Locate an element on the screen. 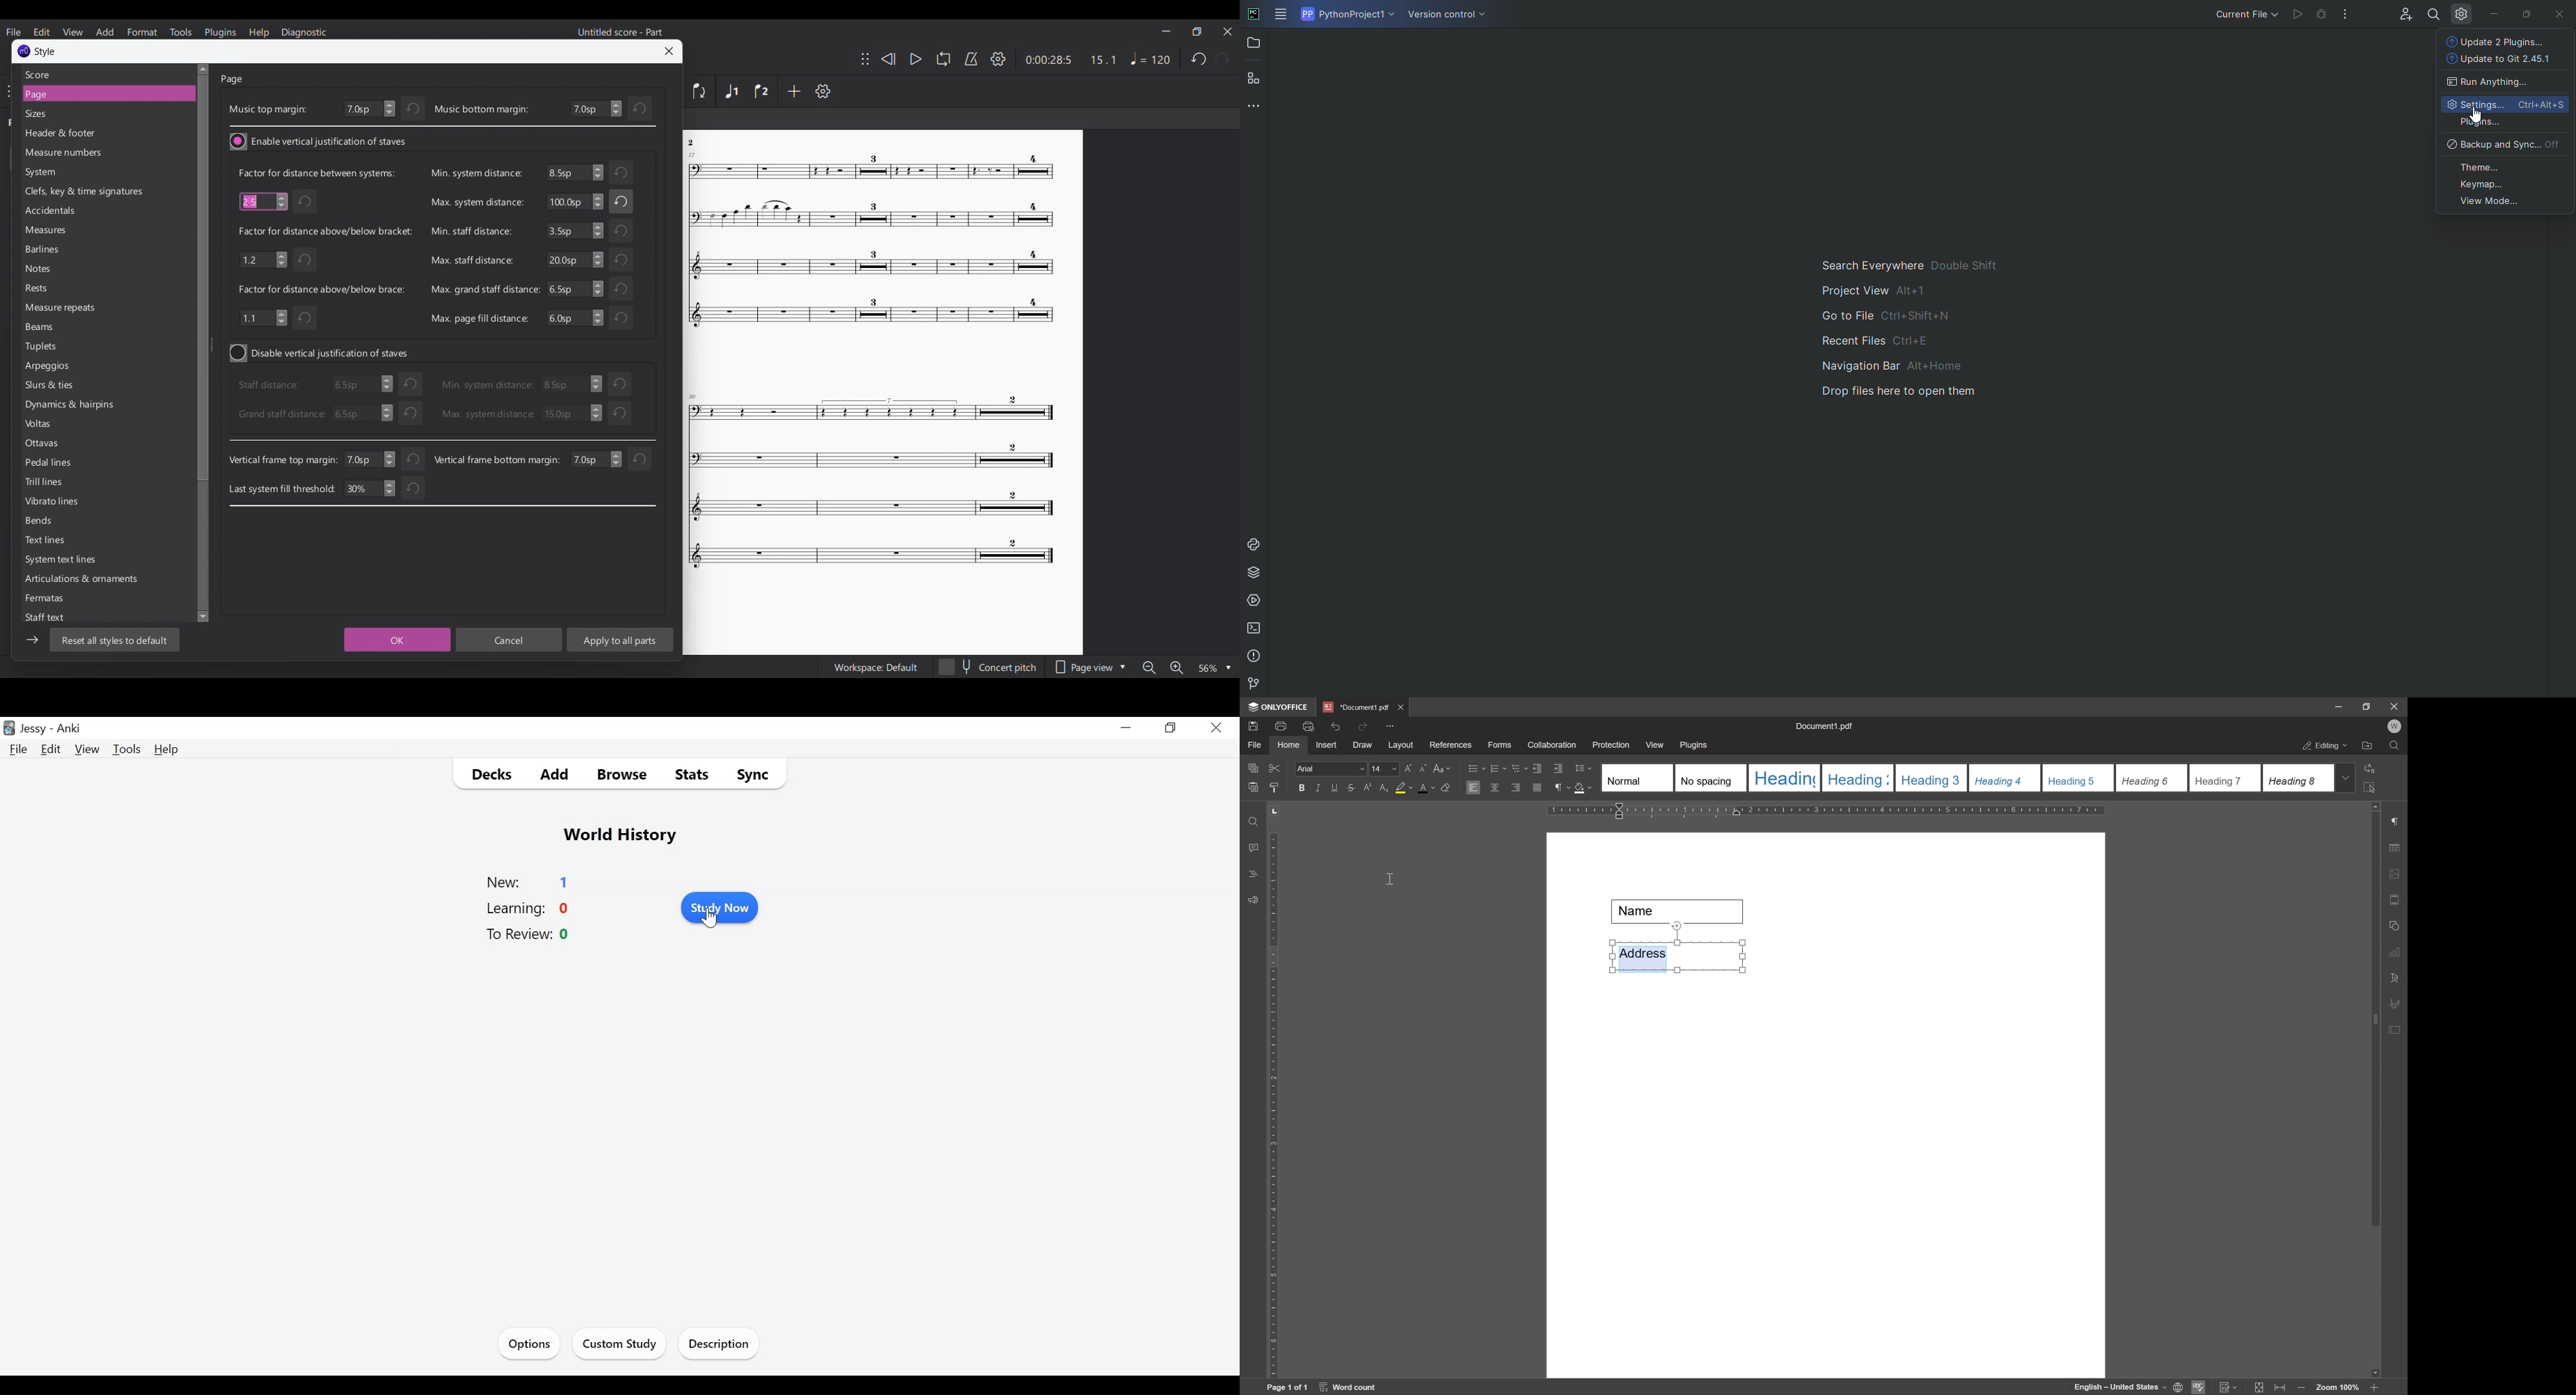 This screenshot has width=2576, height=1400. document1.pdf is located at coordinates (1826, 727).